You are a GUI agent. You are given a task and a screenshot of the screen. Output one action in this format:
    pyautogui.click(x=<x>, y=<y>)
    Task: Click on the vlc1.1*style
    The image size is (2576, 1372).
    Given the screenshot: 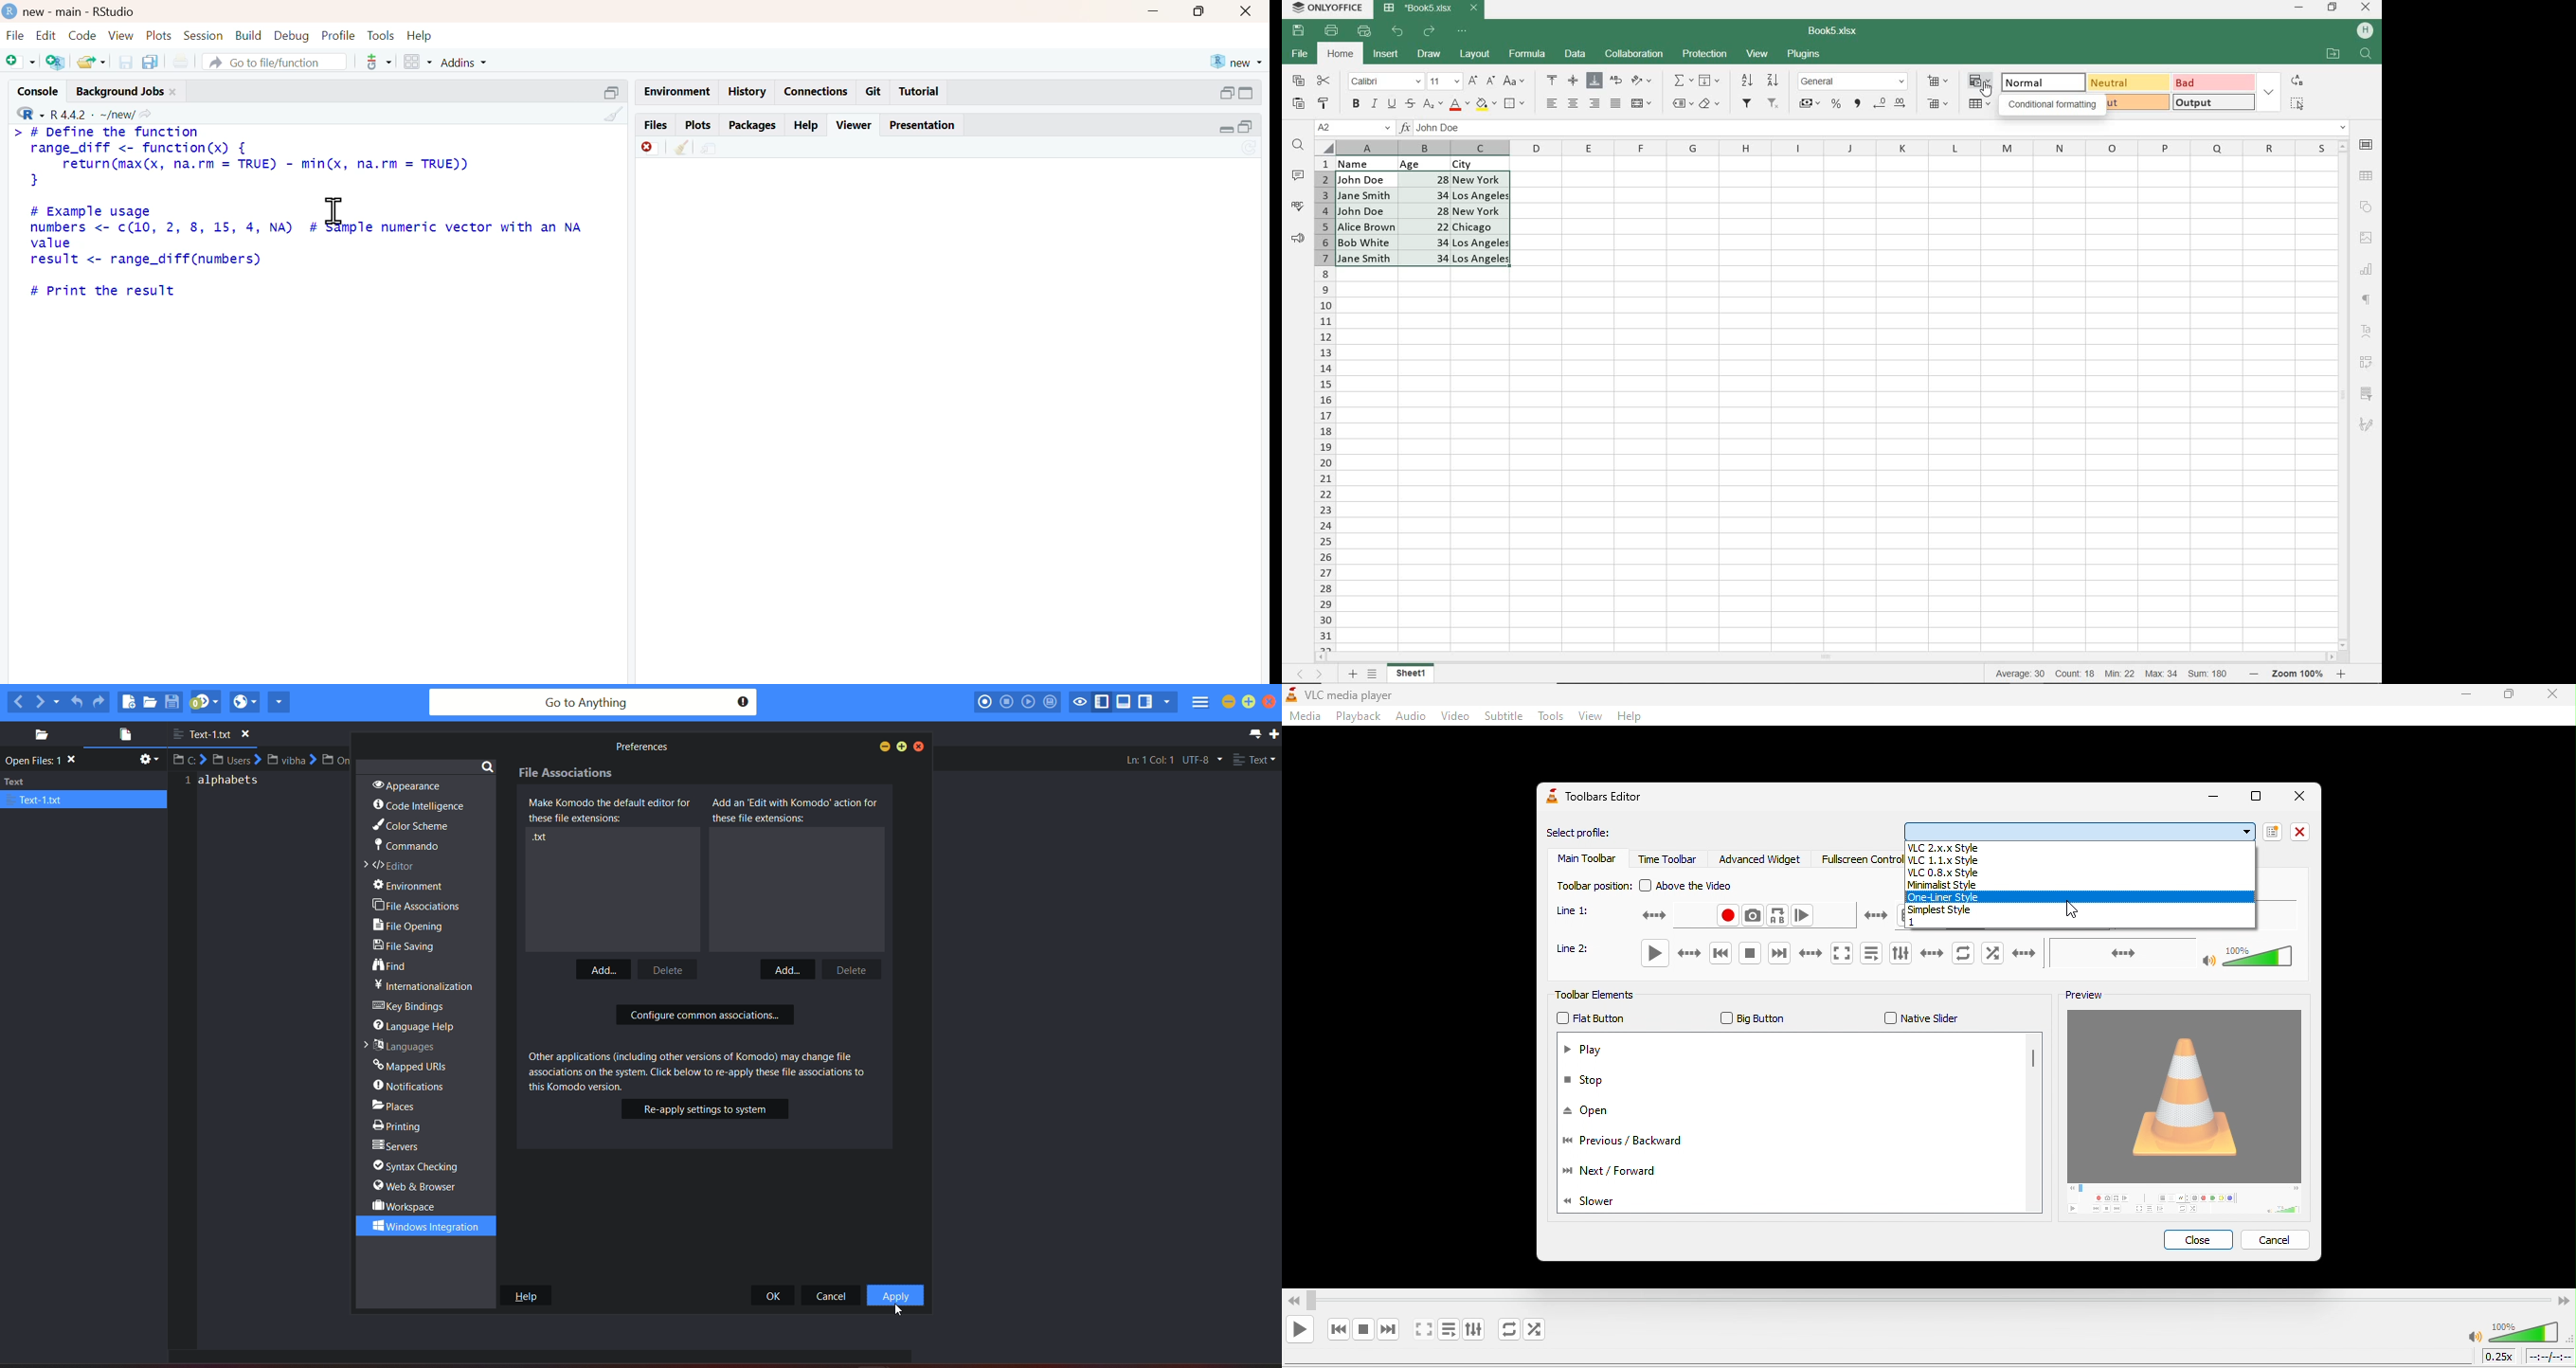 What is the action you would take?
    pyautogui.click(x=2080, y=860)
    